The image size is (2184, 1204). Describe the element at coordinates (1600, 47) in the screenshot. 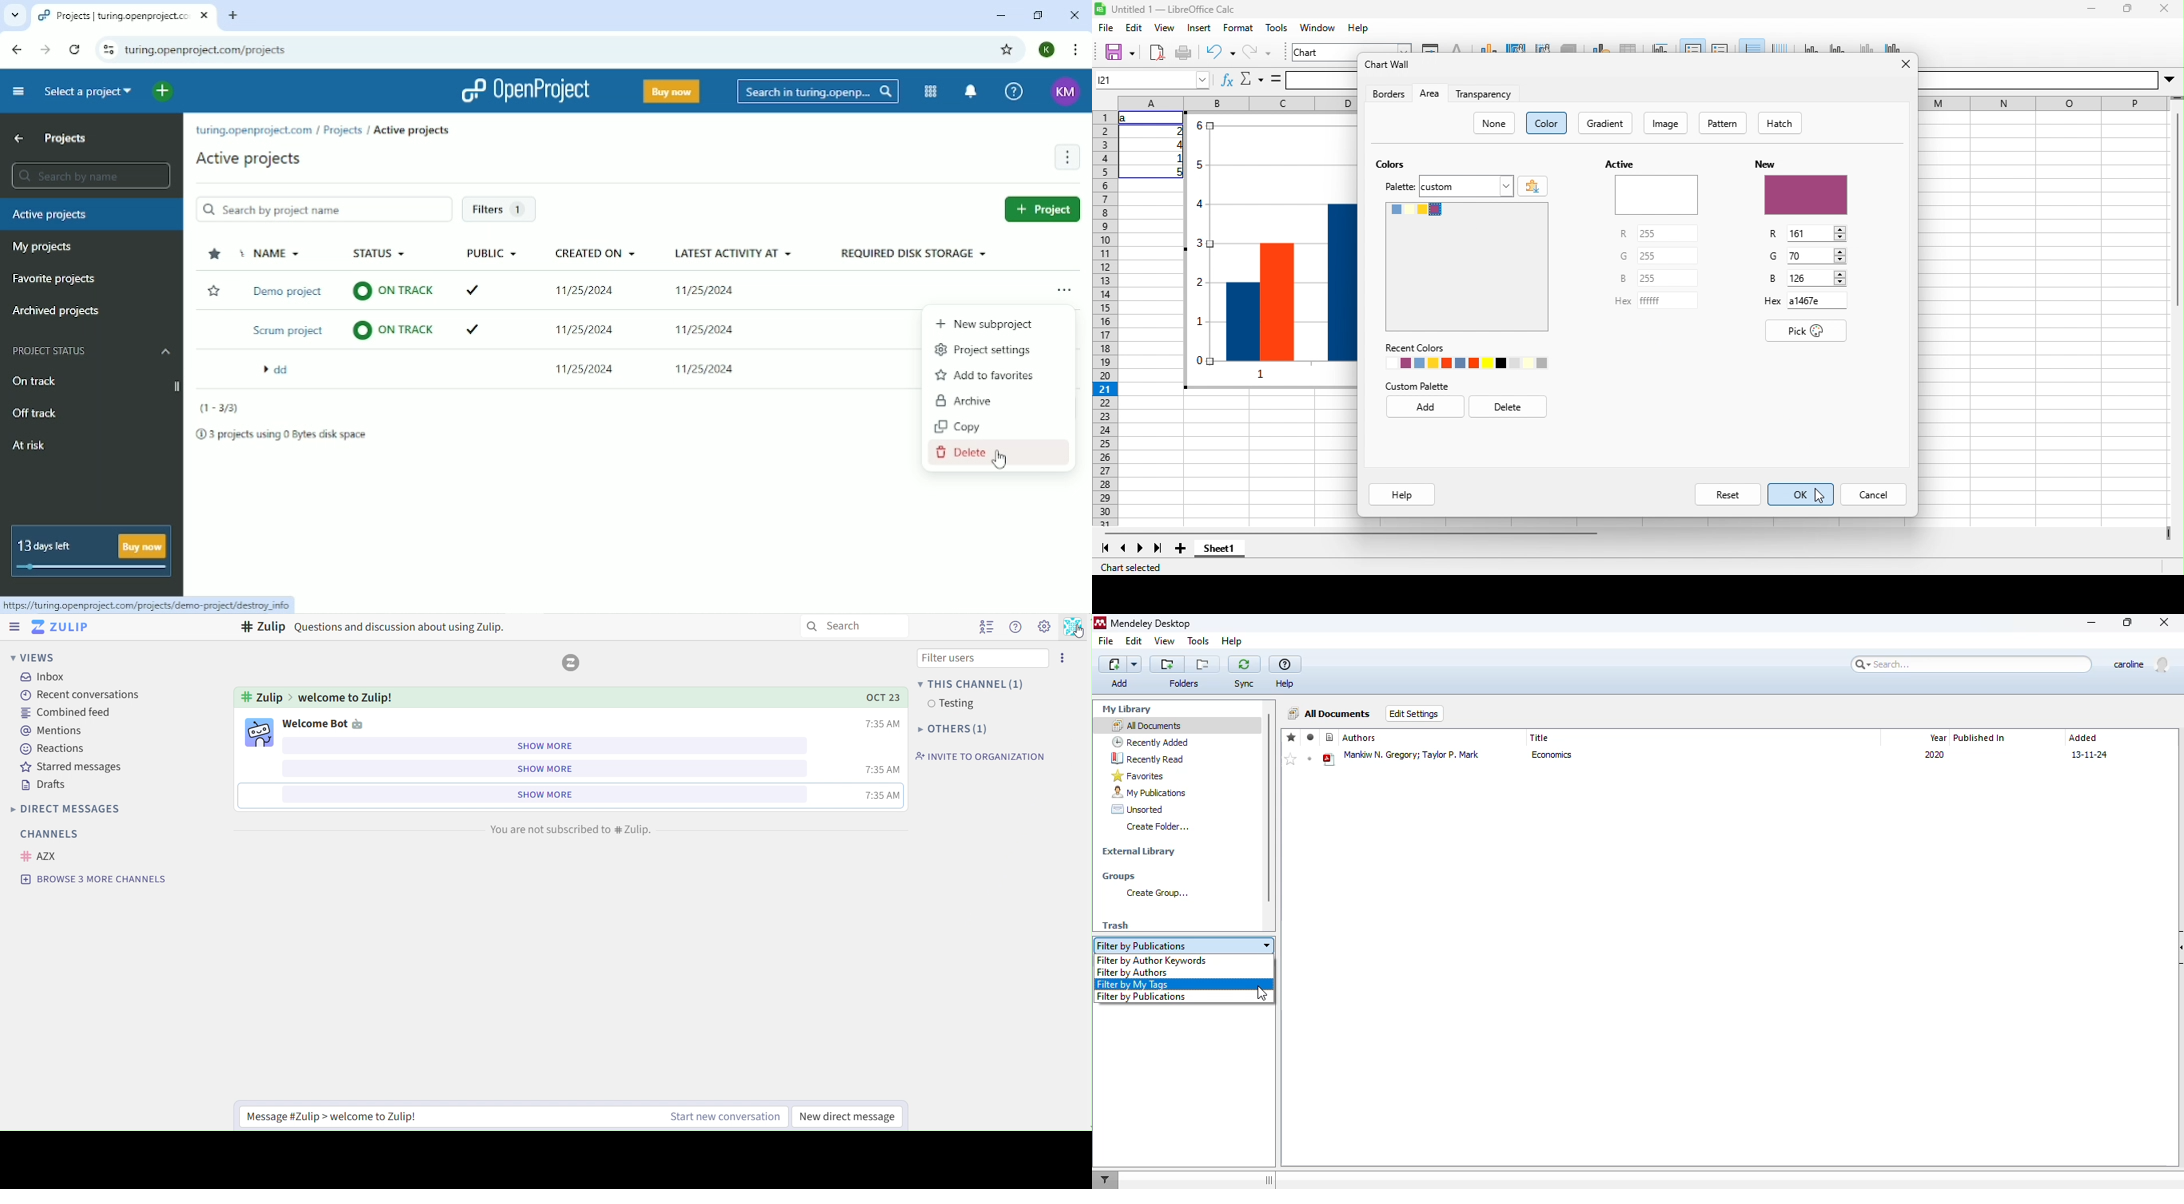

I see `data range` at that location.